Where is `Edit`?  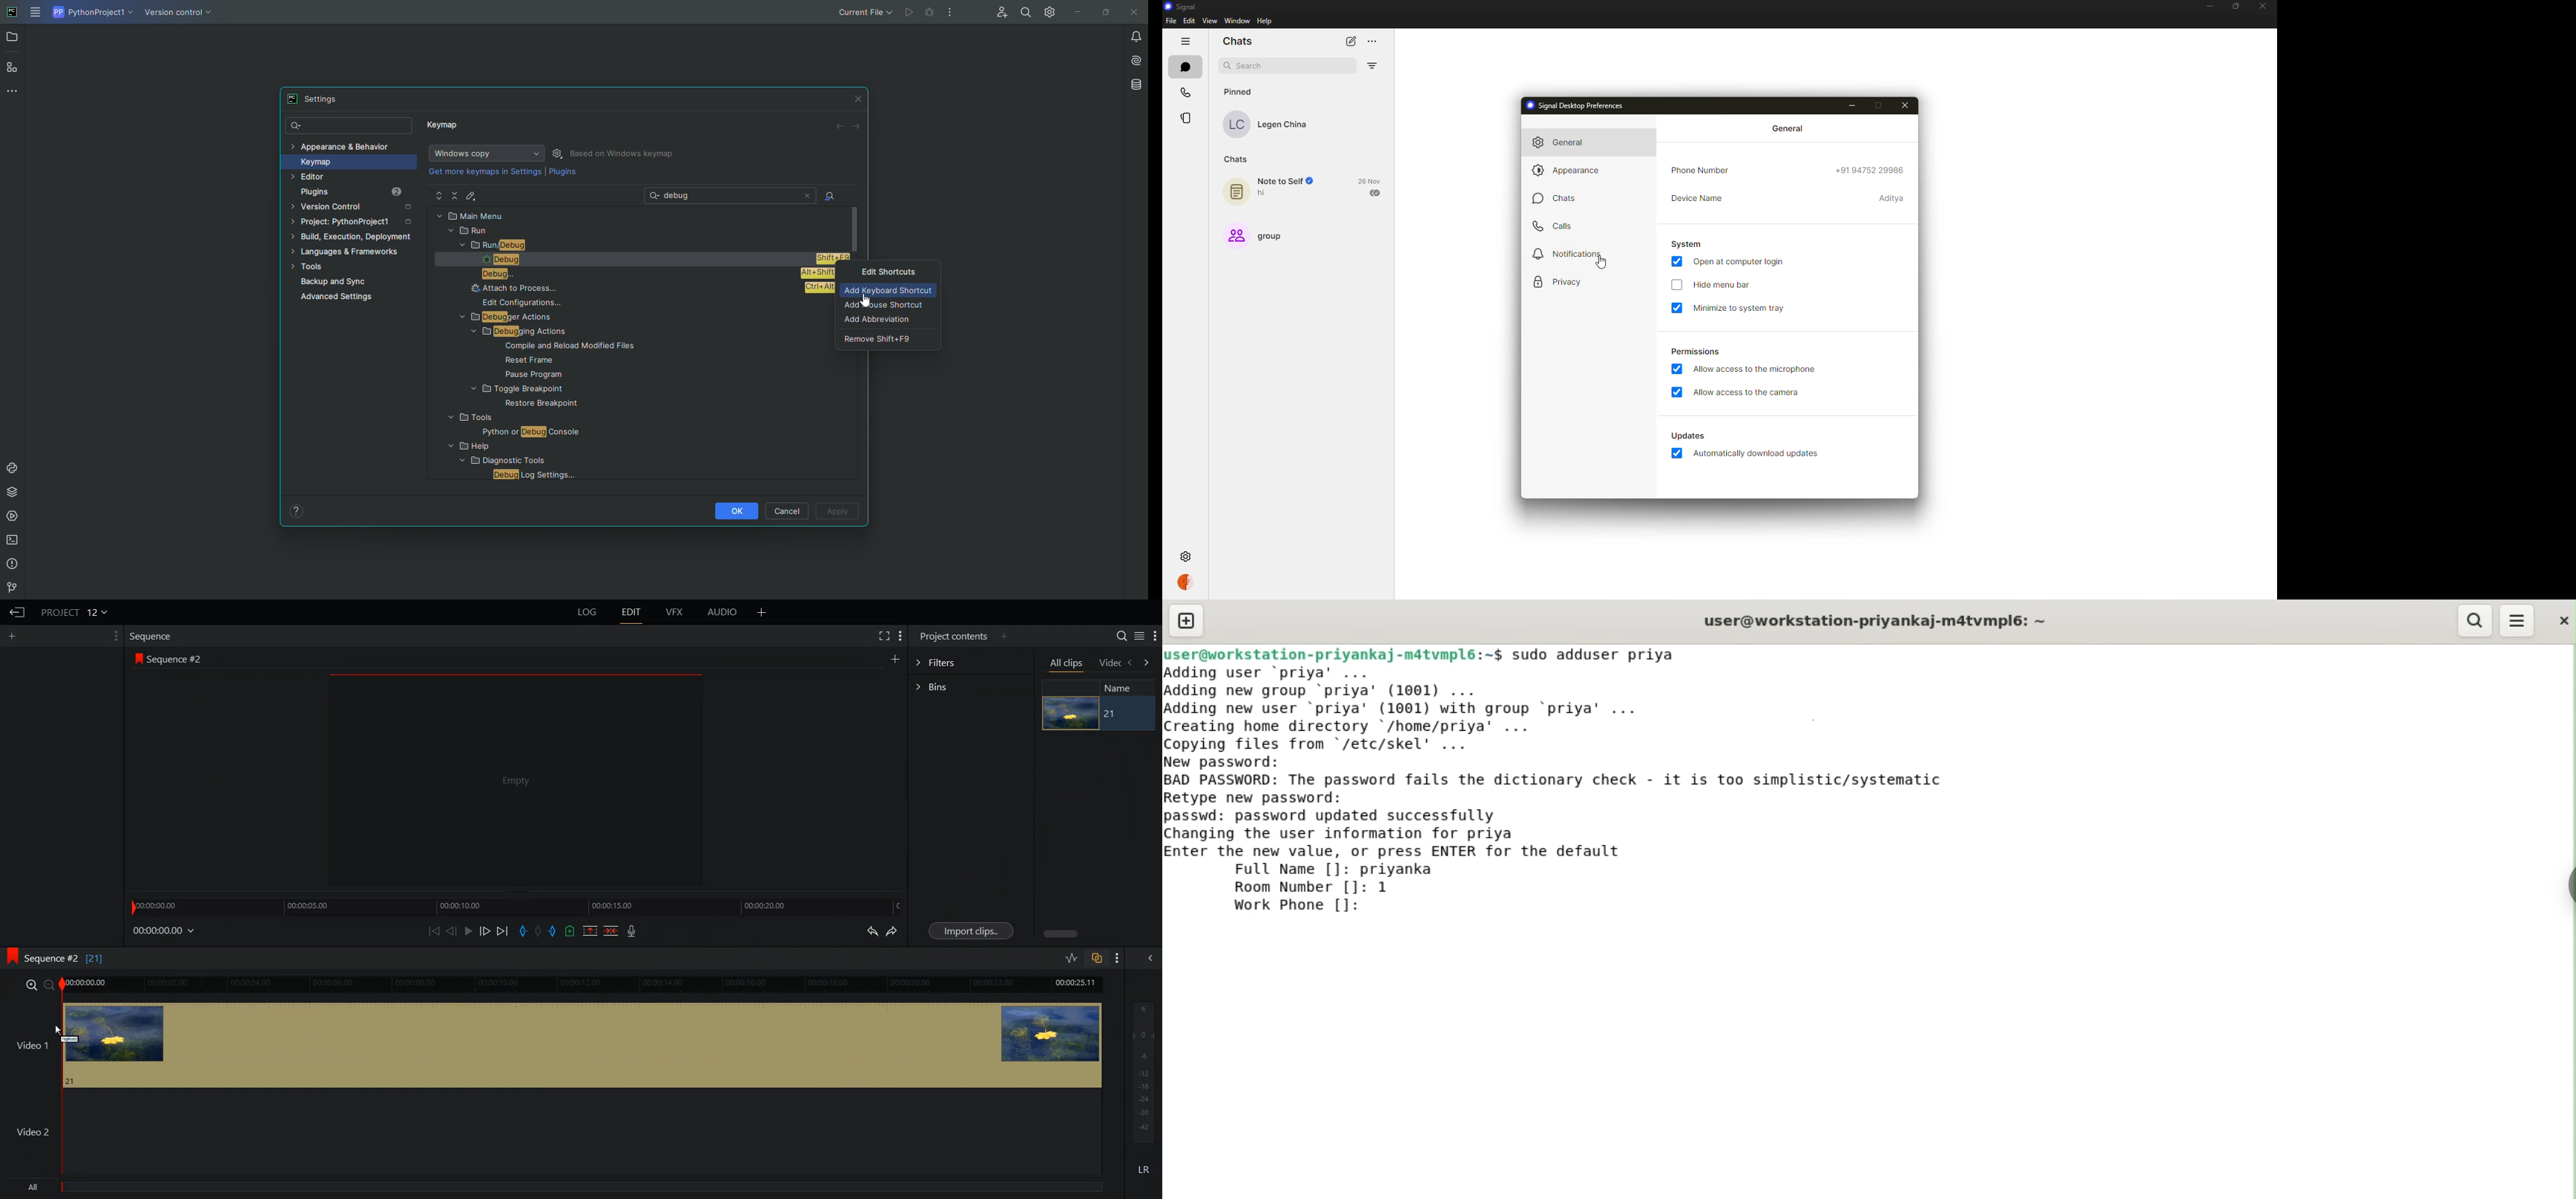 Edit is located at coordinates (631, 612).